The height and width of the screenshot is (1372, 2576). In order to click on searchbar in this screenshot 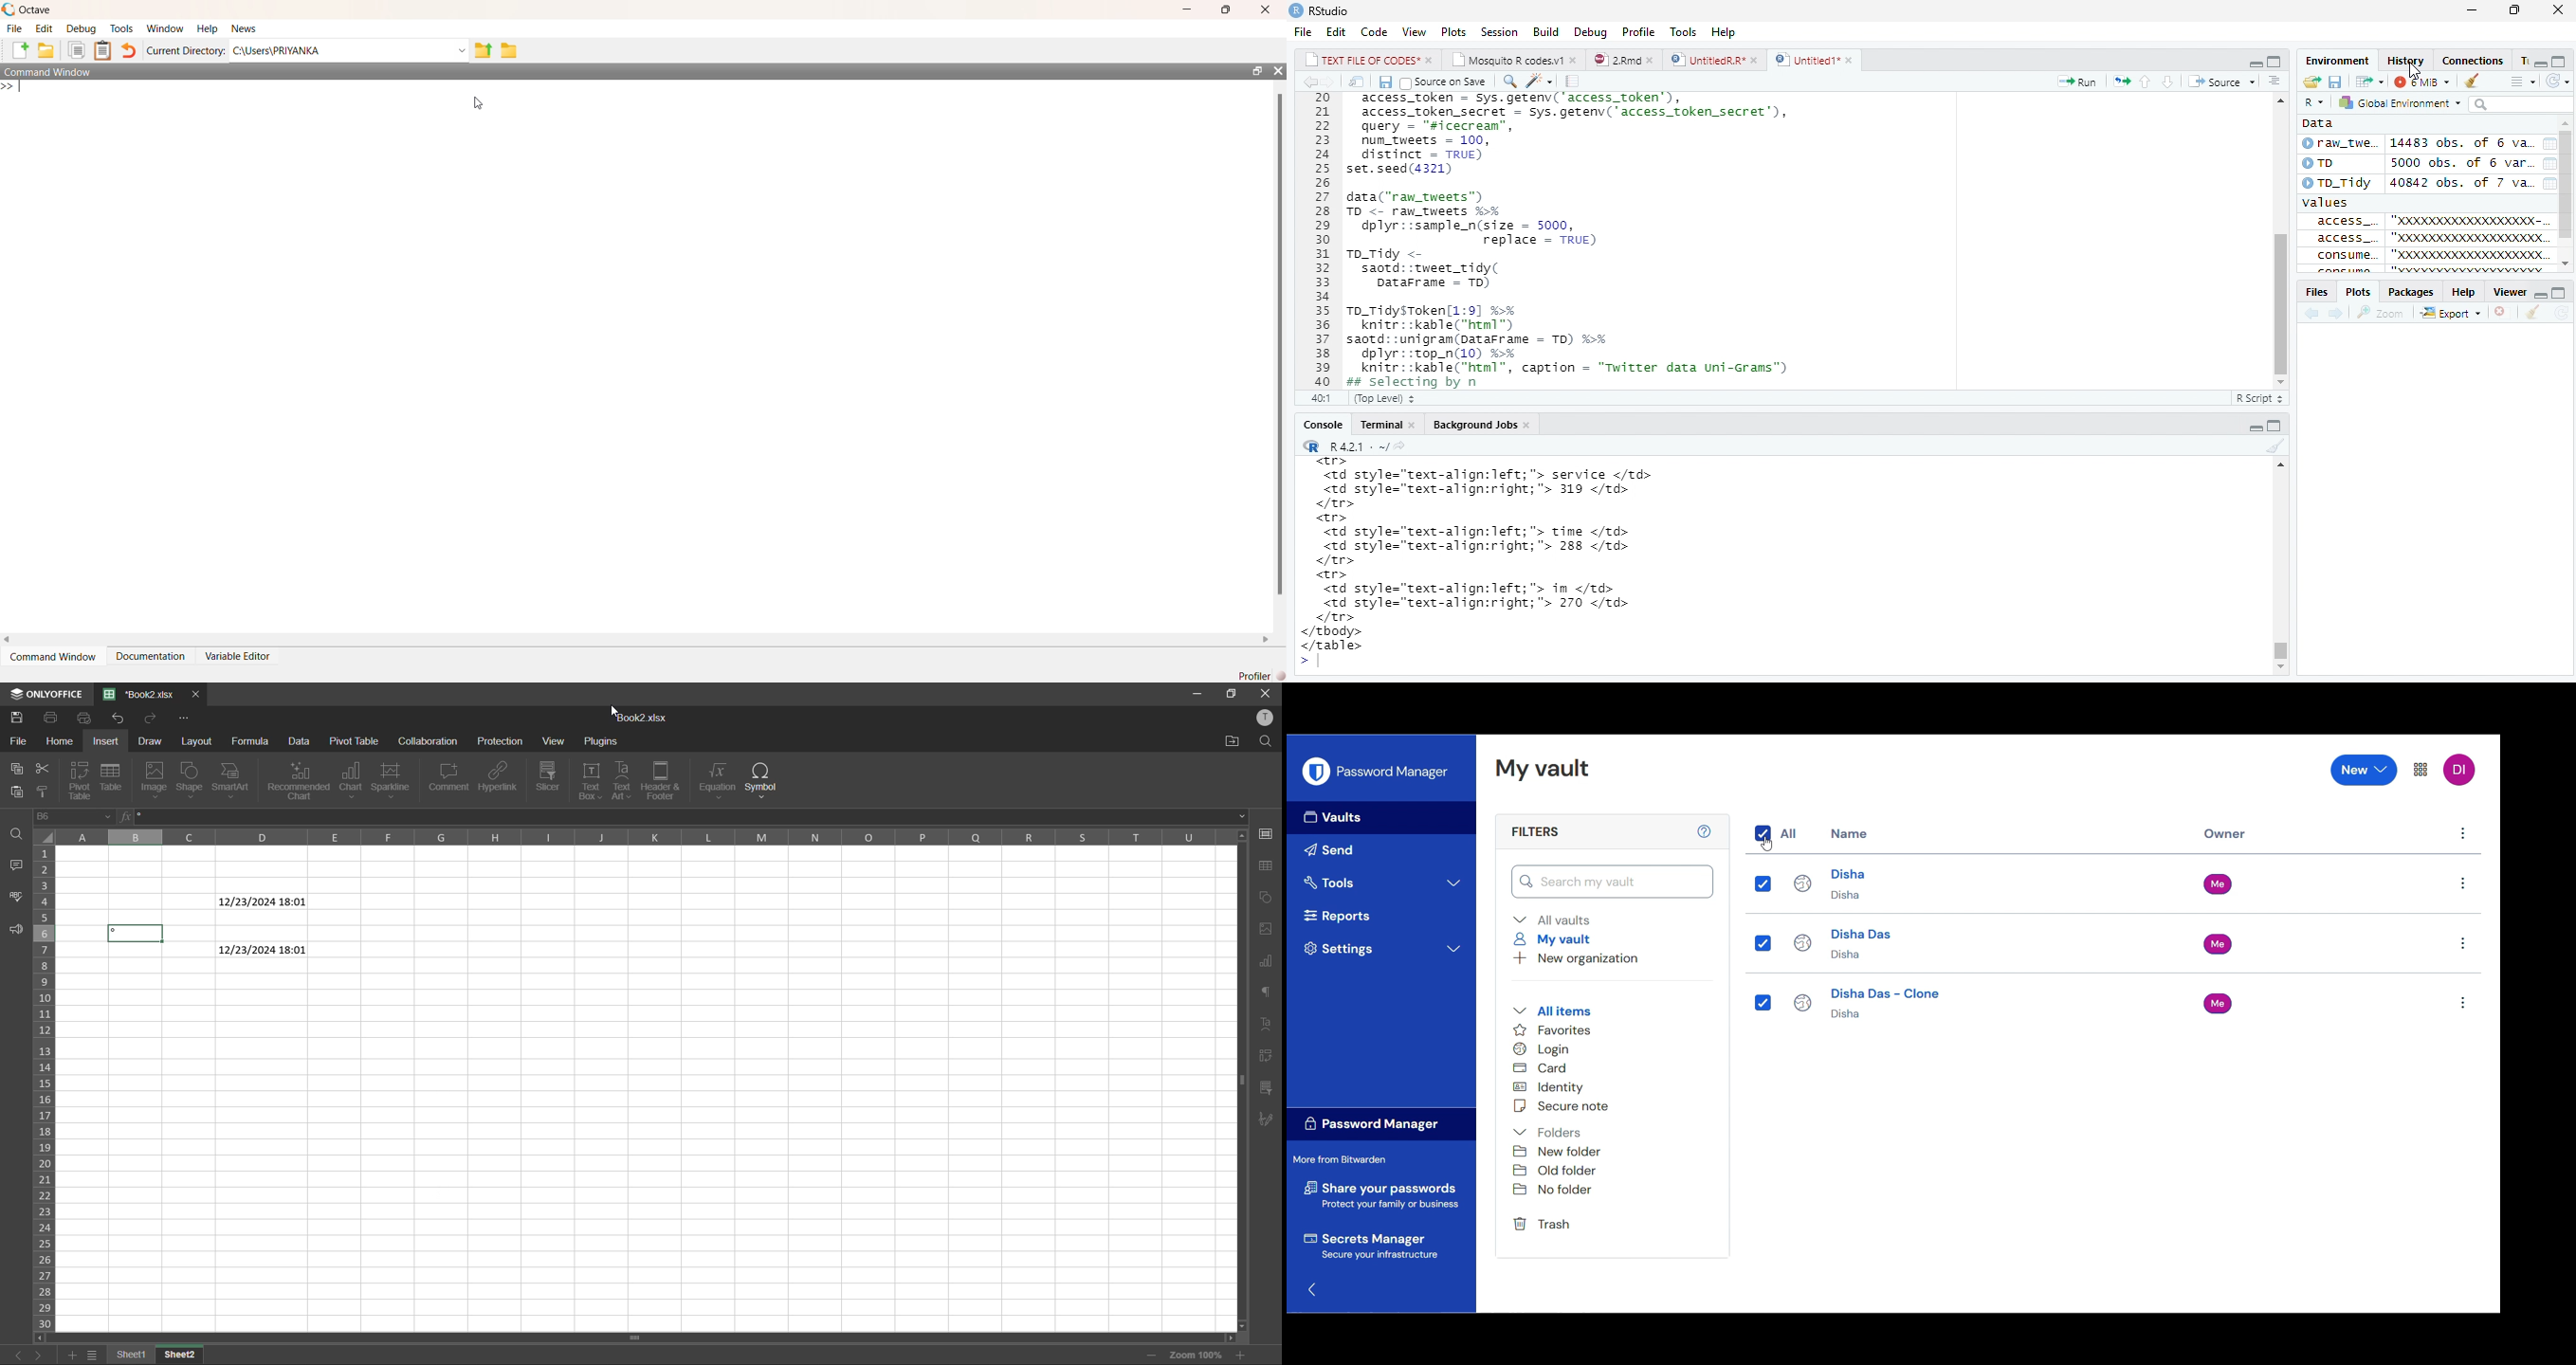, I will do `click(2525, 105)`.